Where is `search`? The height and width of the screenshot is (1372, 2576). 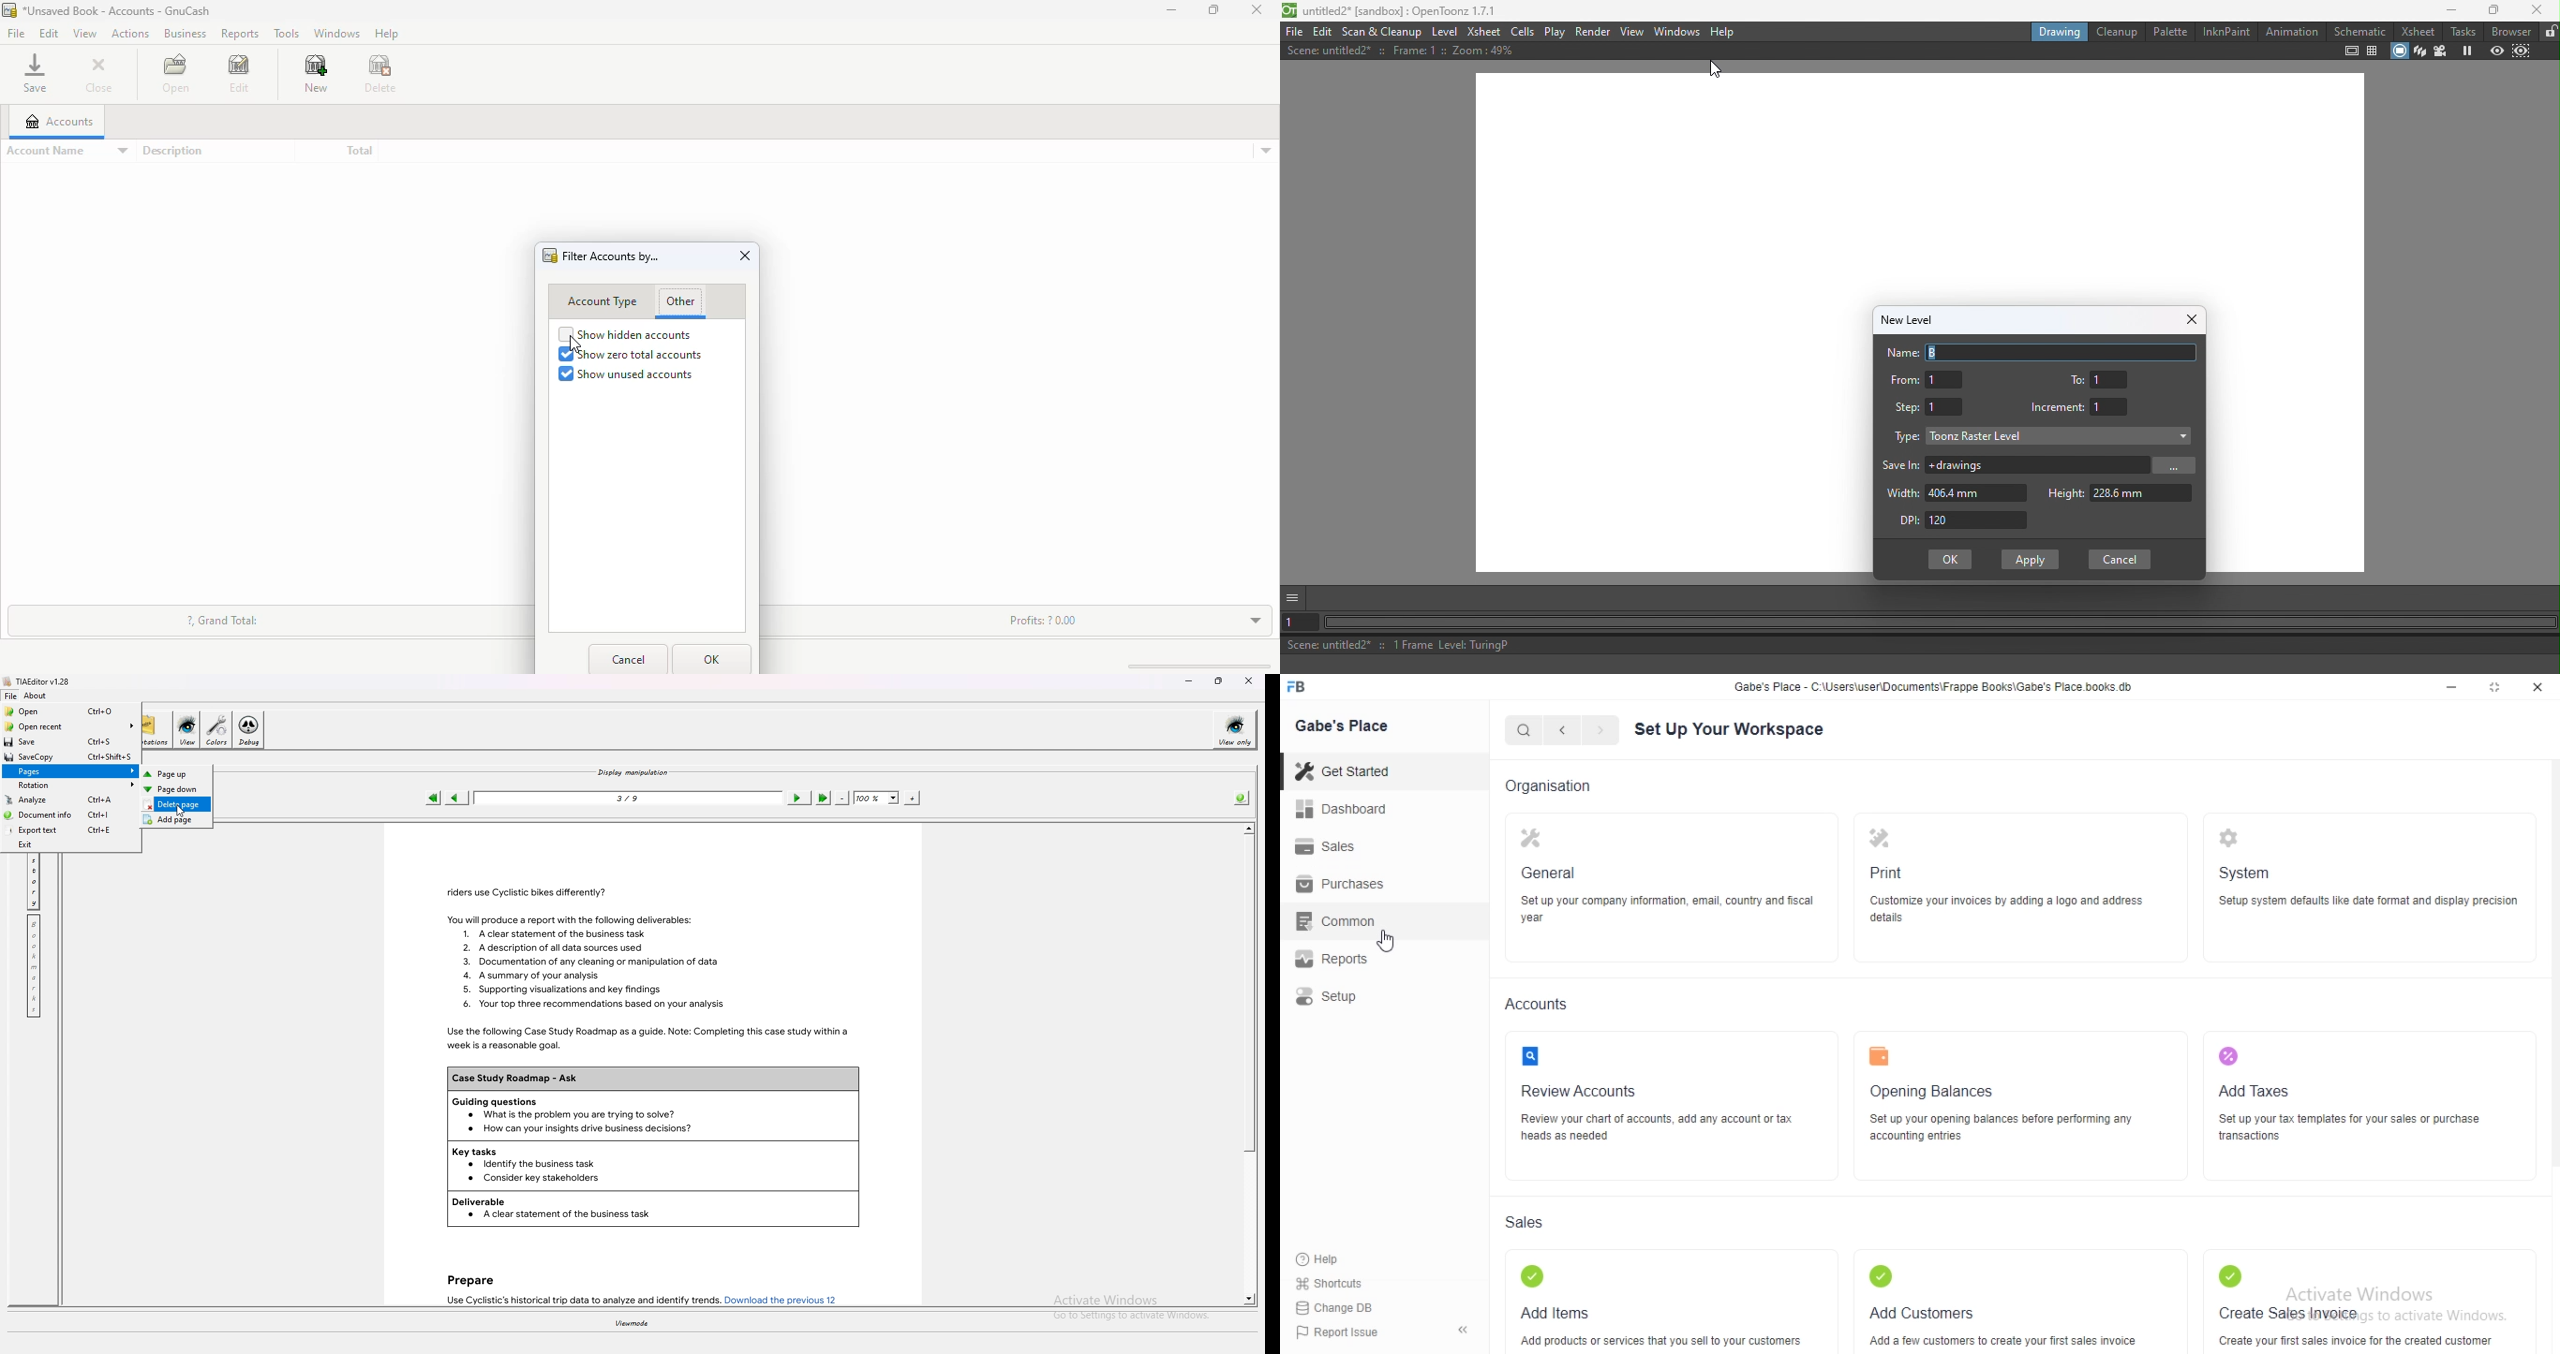 search is located at coordinates (1525, 730).